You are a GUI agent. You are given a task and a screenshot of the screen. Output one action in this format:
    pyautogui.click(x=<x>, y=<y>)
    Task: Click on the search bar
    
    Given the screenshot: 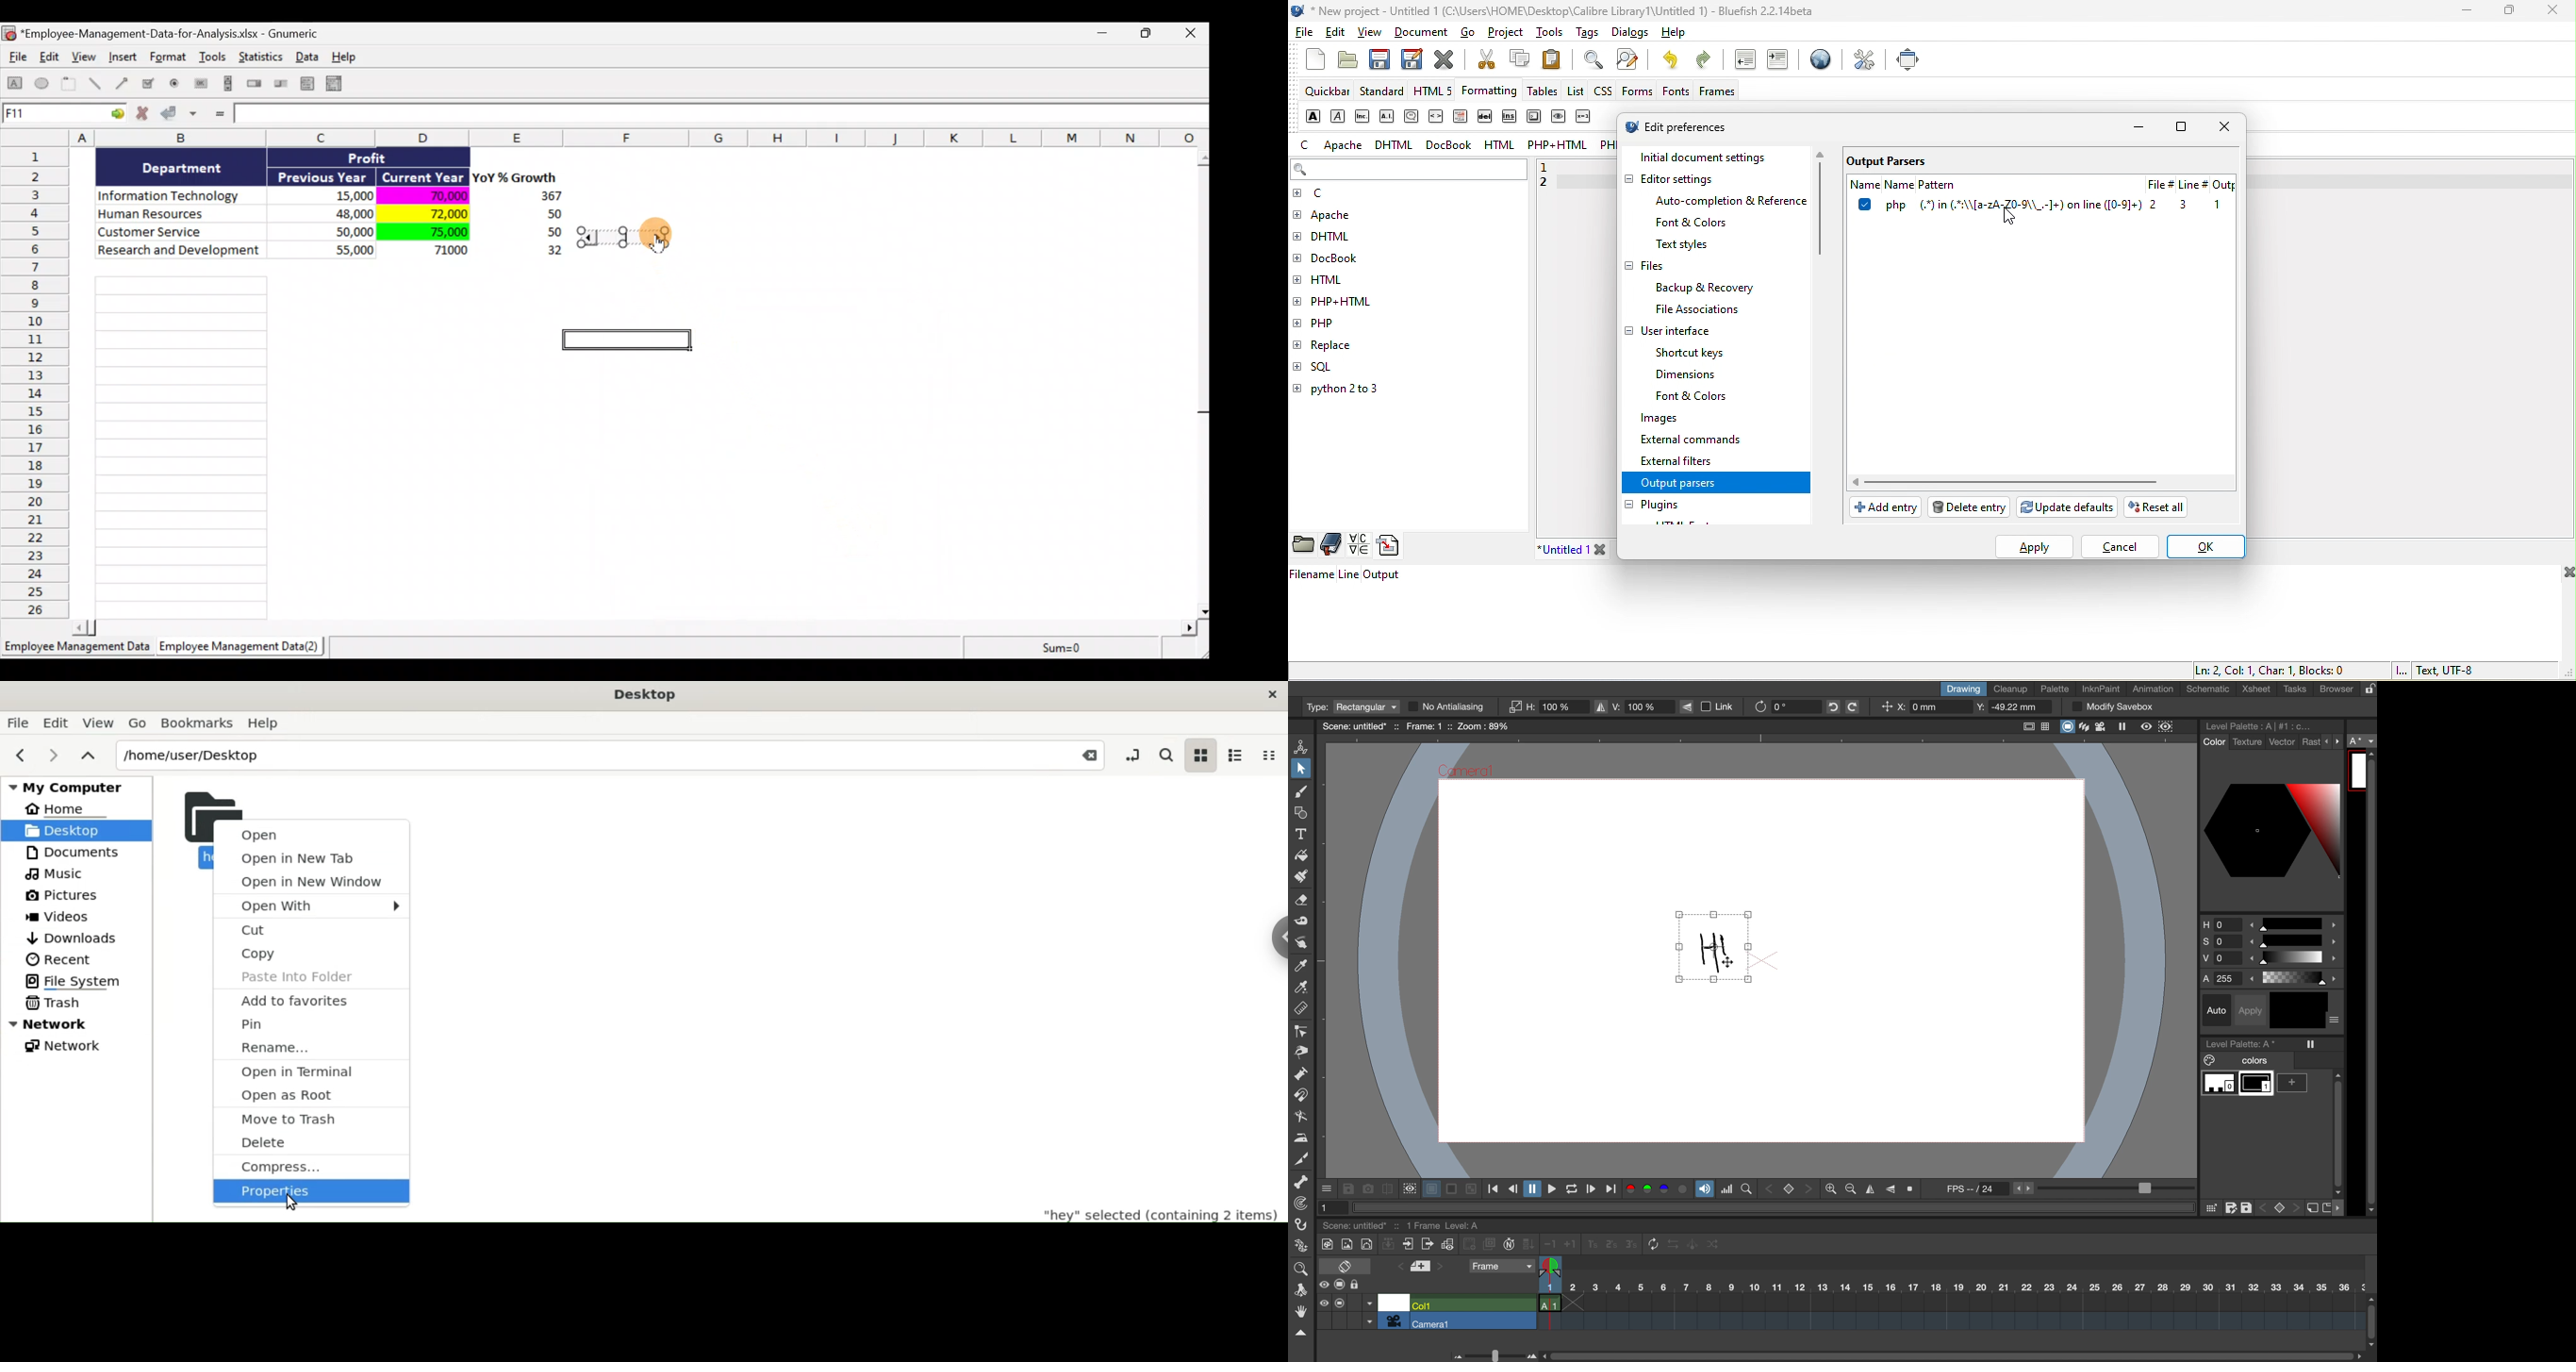 What is the action you would take?
    pyautogui.click(x=1409, y=171)
    